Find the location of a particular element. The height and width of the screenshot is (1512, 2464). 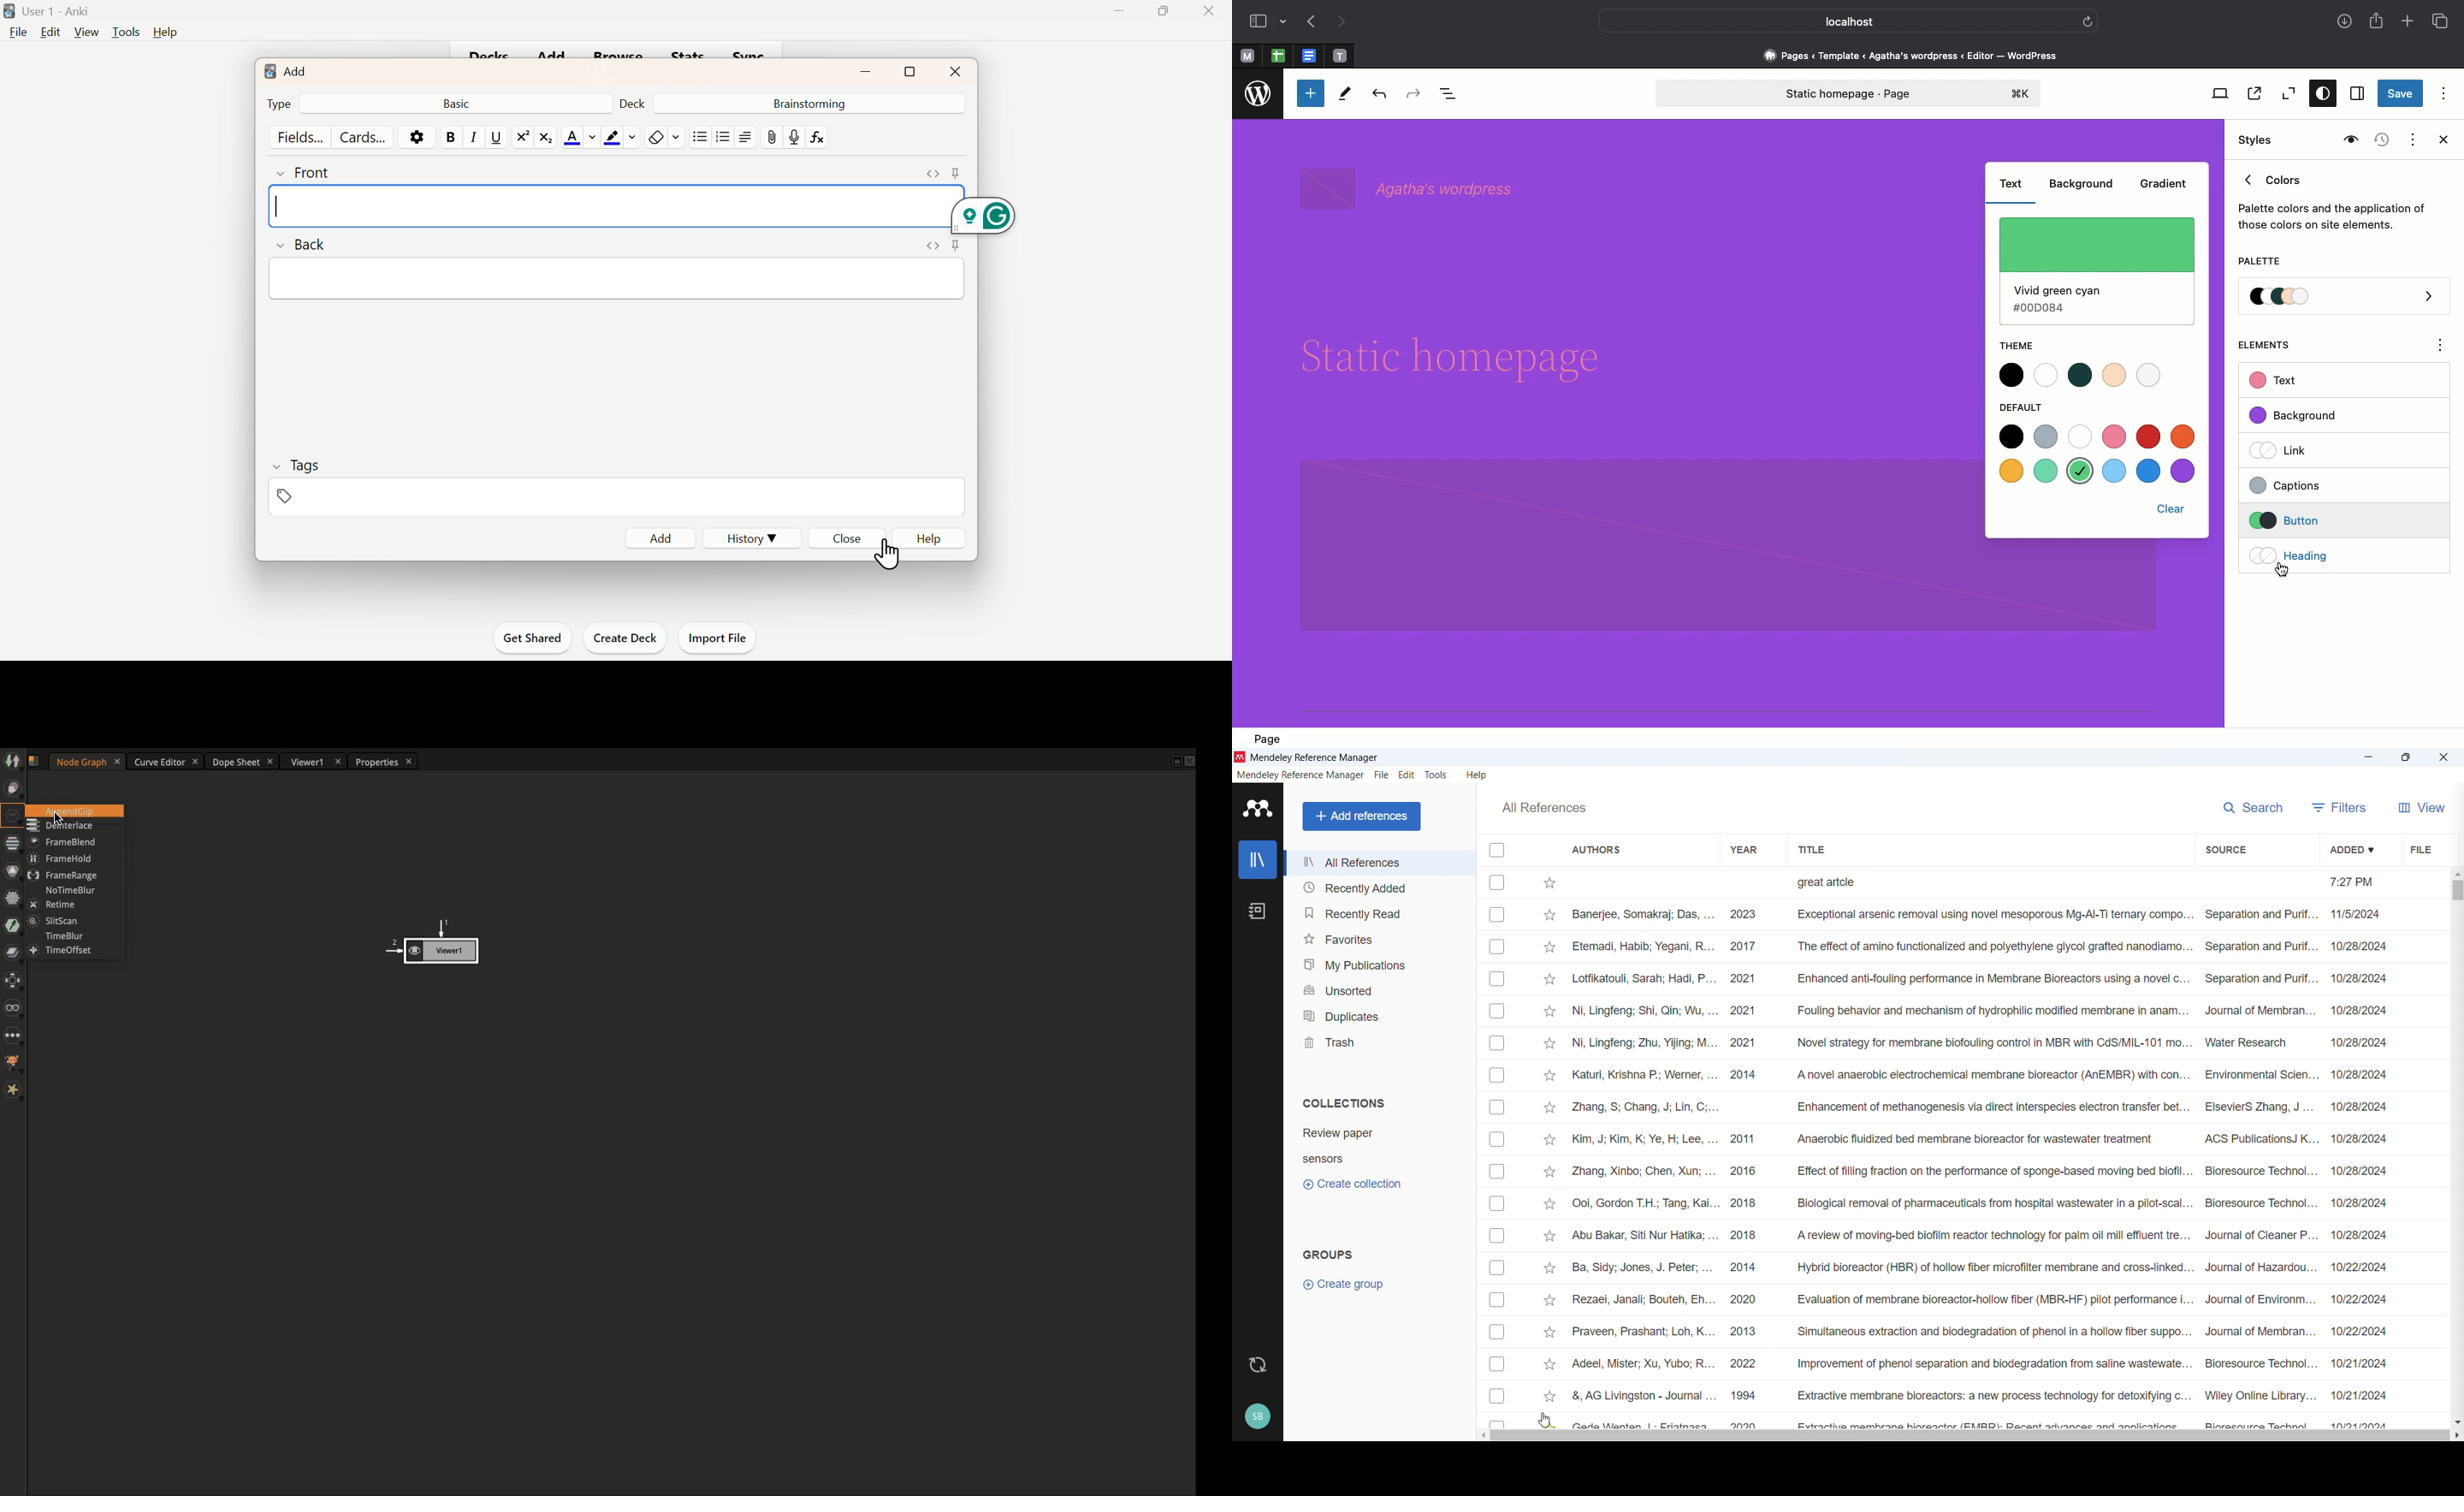

Bold is located at coordinates (450, 137).